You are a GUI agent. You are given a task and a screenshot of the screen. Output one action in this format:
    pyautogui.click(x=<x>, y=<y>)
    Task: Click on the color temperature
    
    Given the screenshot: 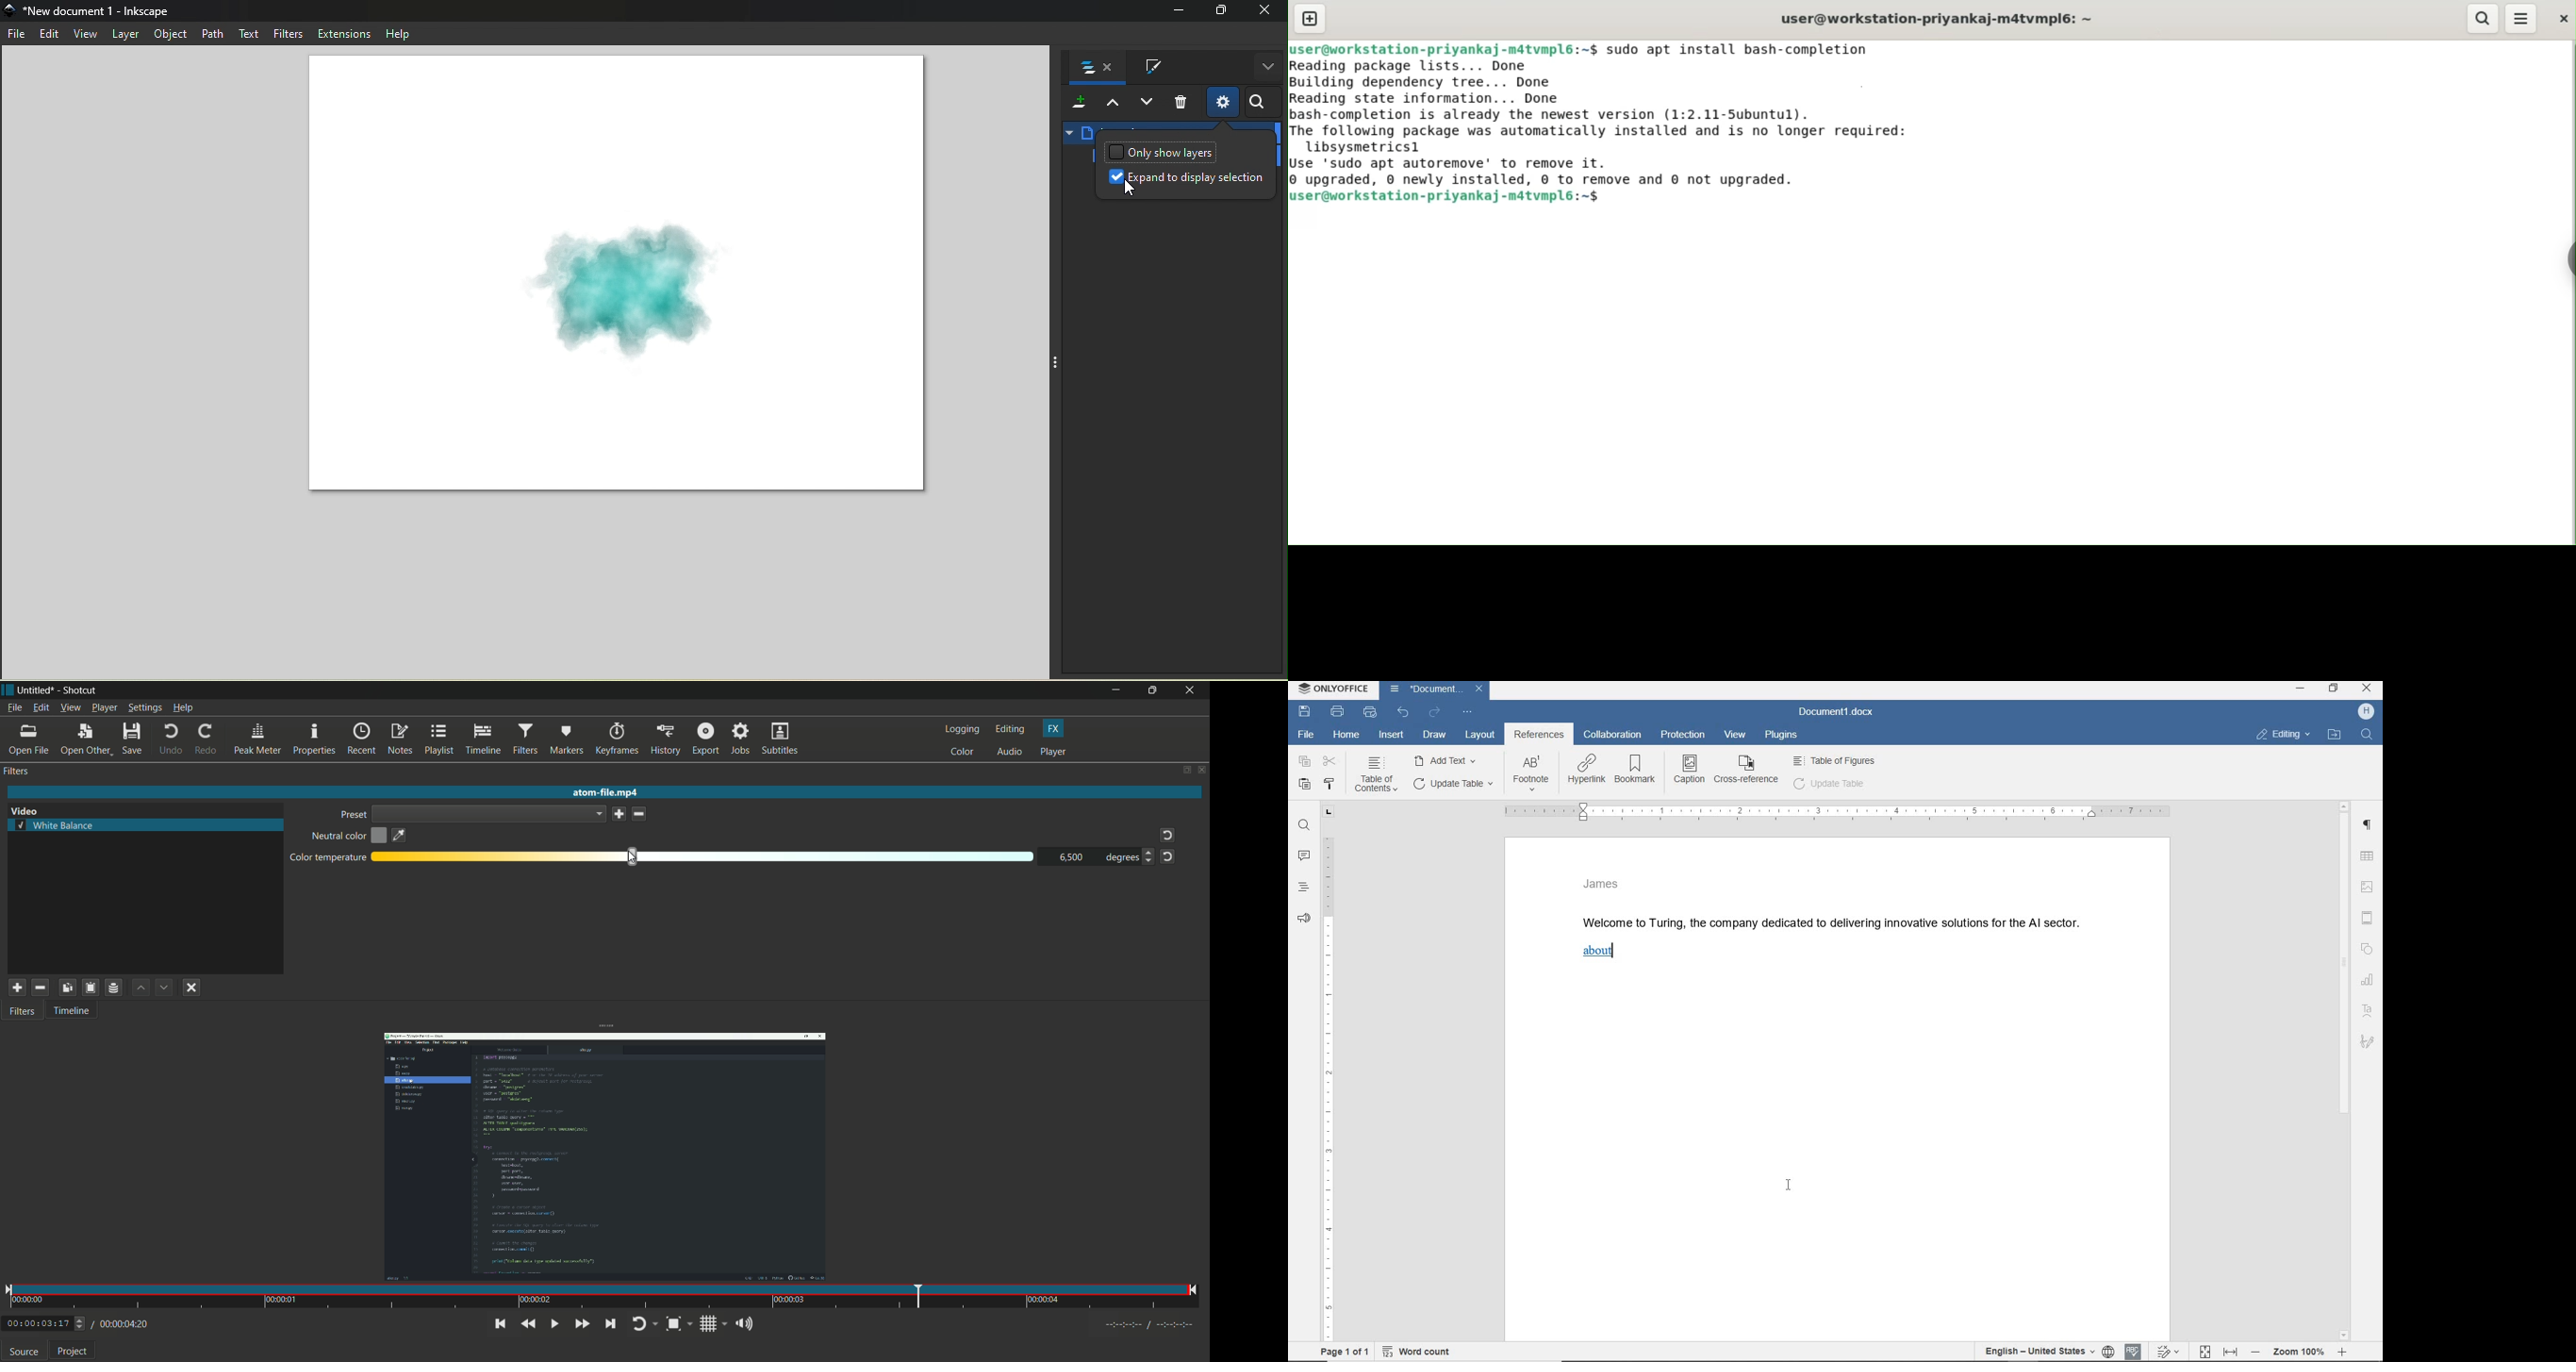 What is the action you would take?
    pyautogui.click(x=328, y=858)
    